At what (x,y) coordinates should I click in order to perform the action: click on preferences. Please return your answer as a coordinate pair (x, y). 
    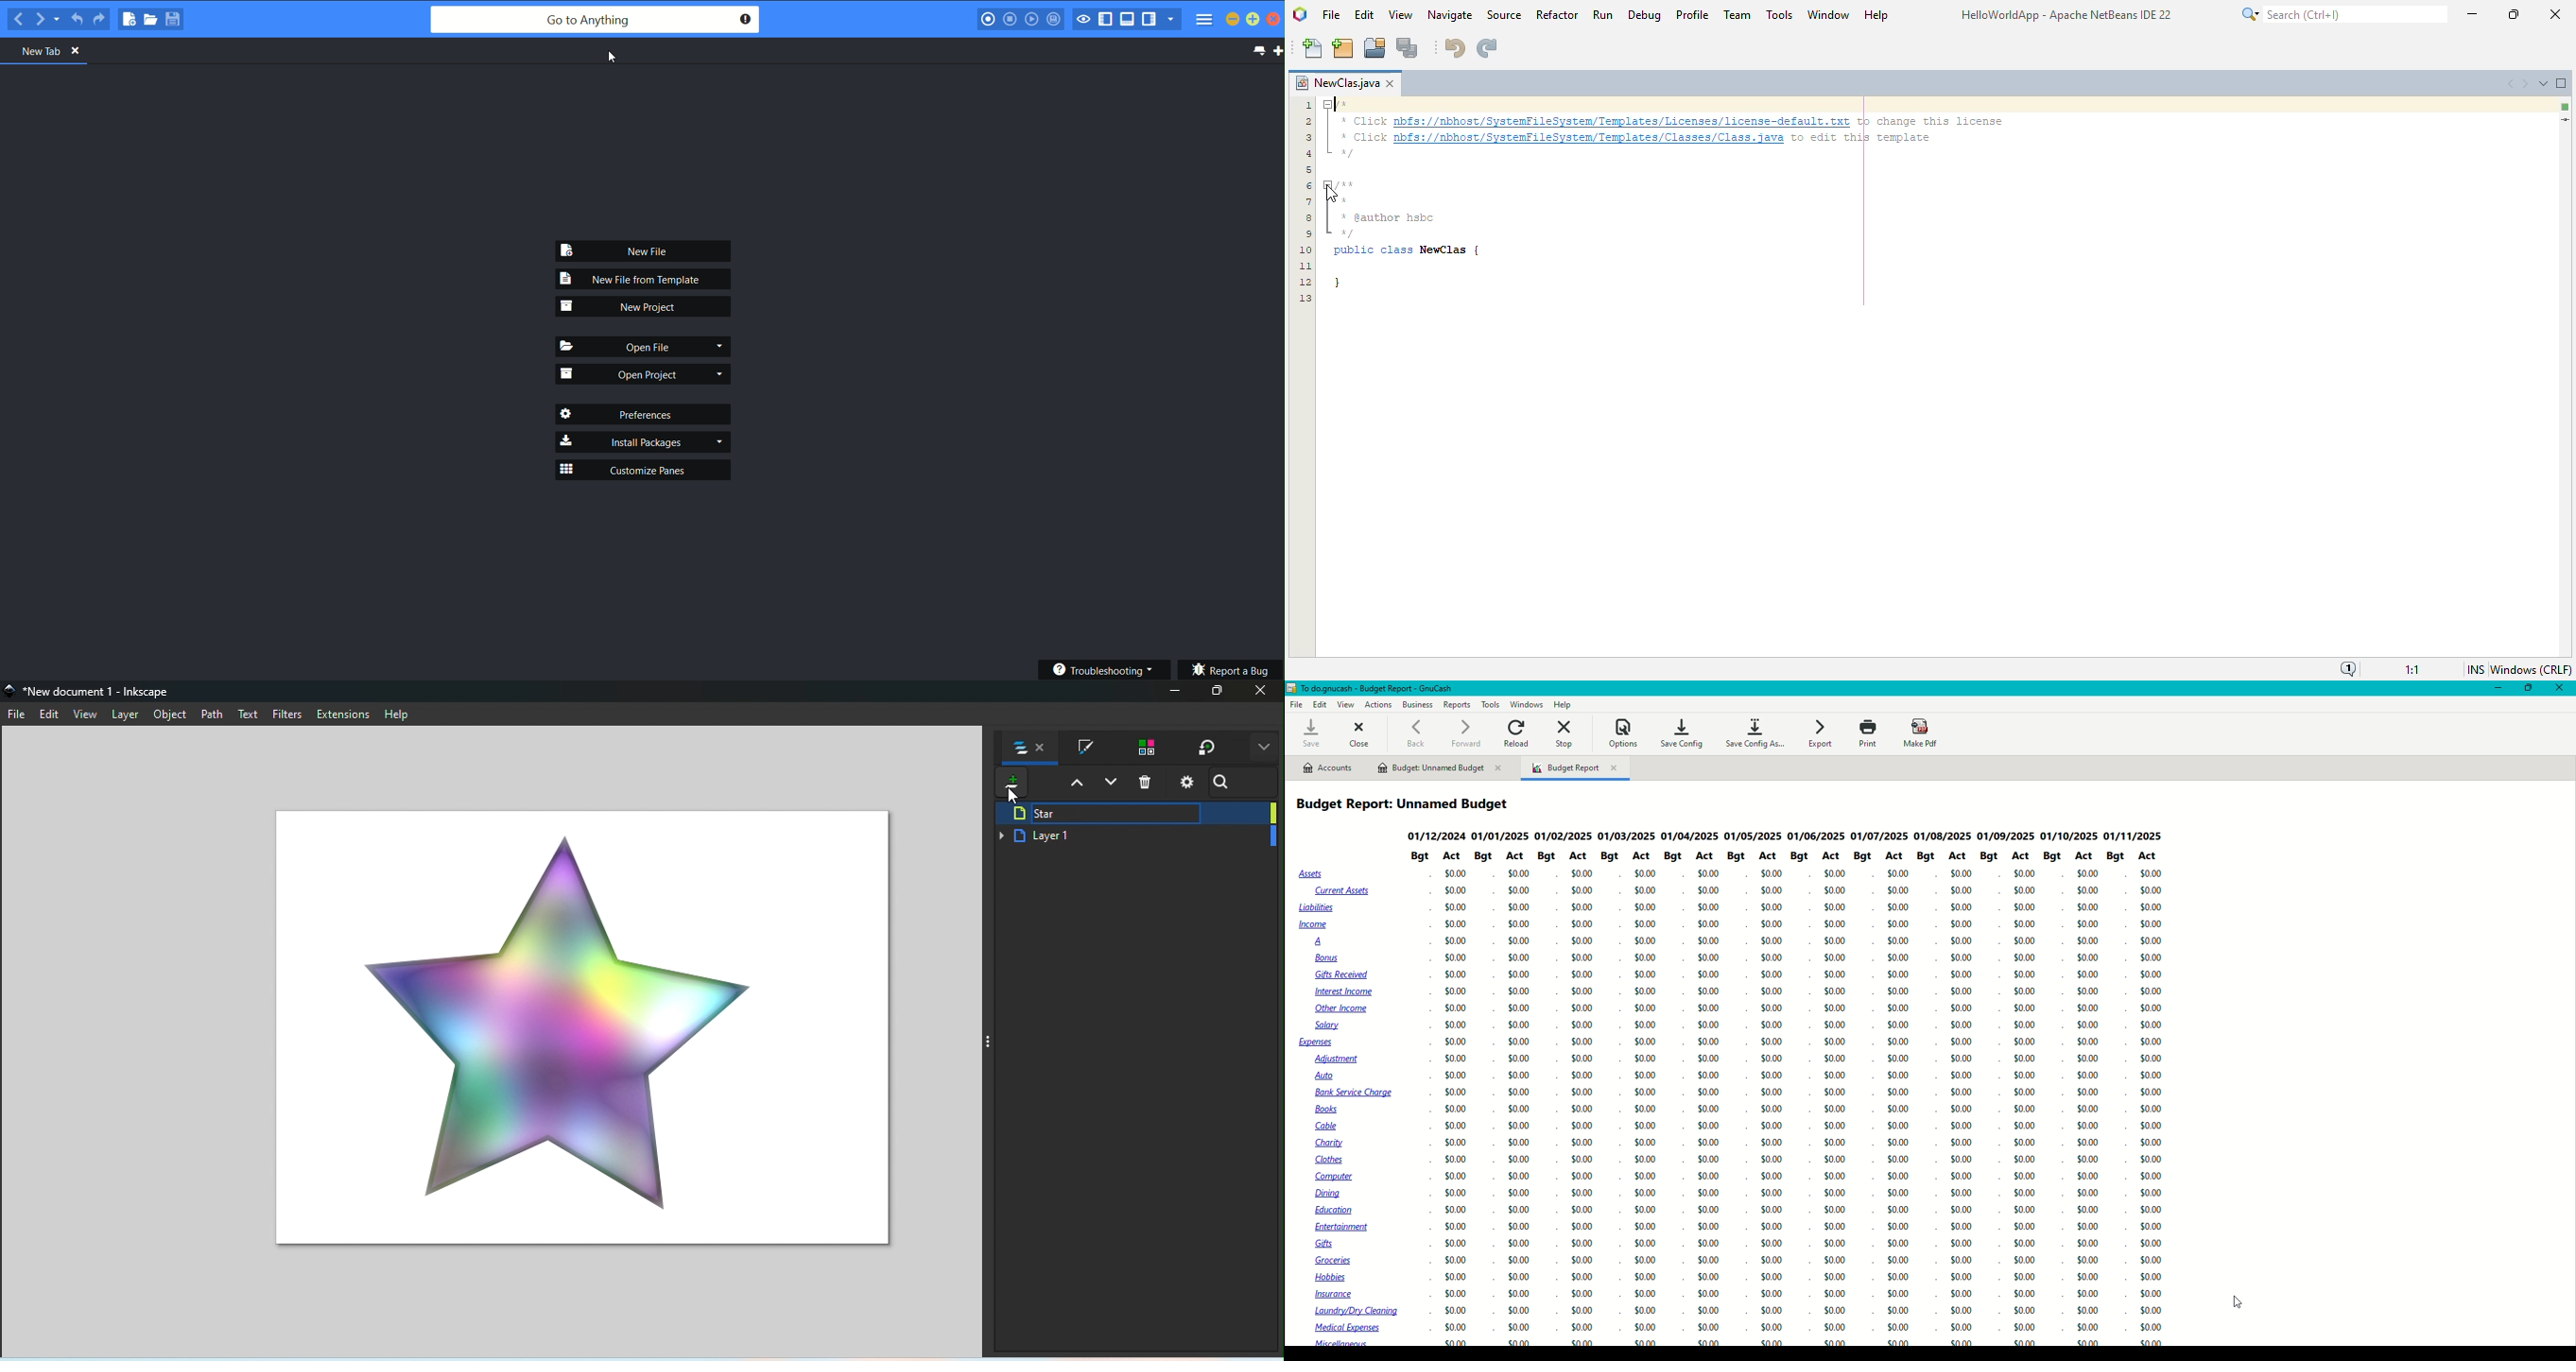
    Looking at the image, I should click on (647, 415).